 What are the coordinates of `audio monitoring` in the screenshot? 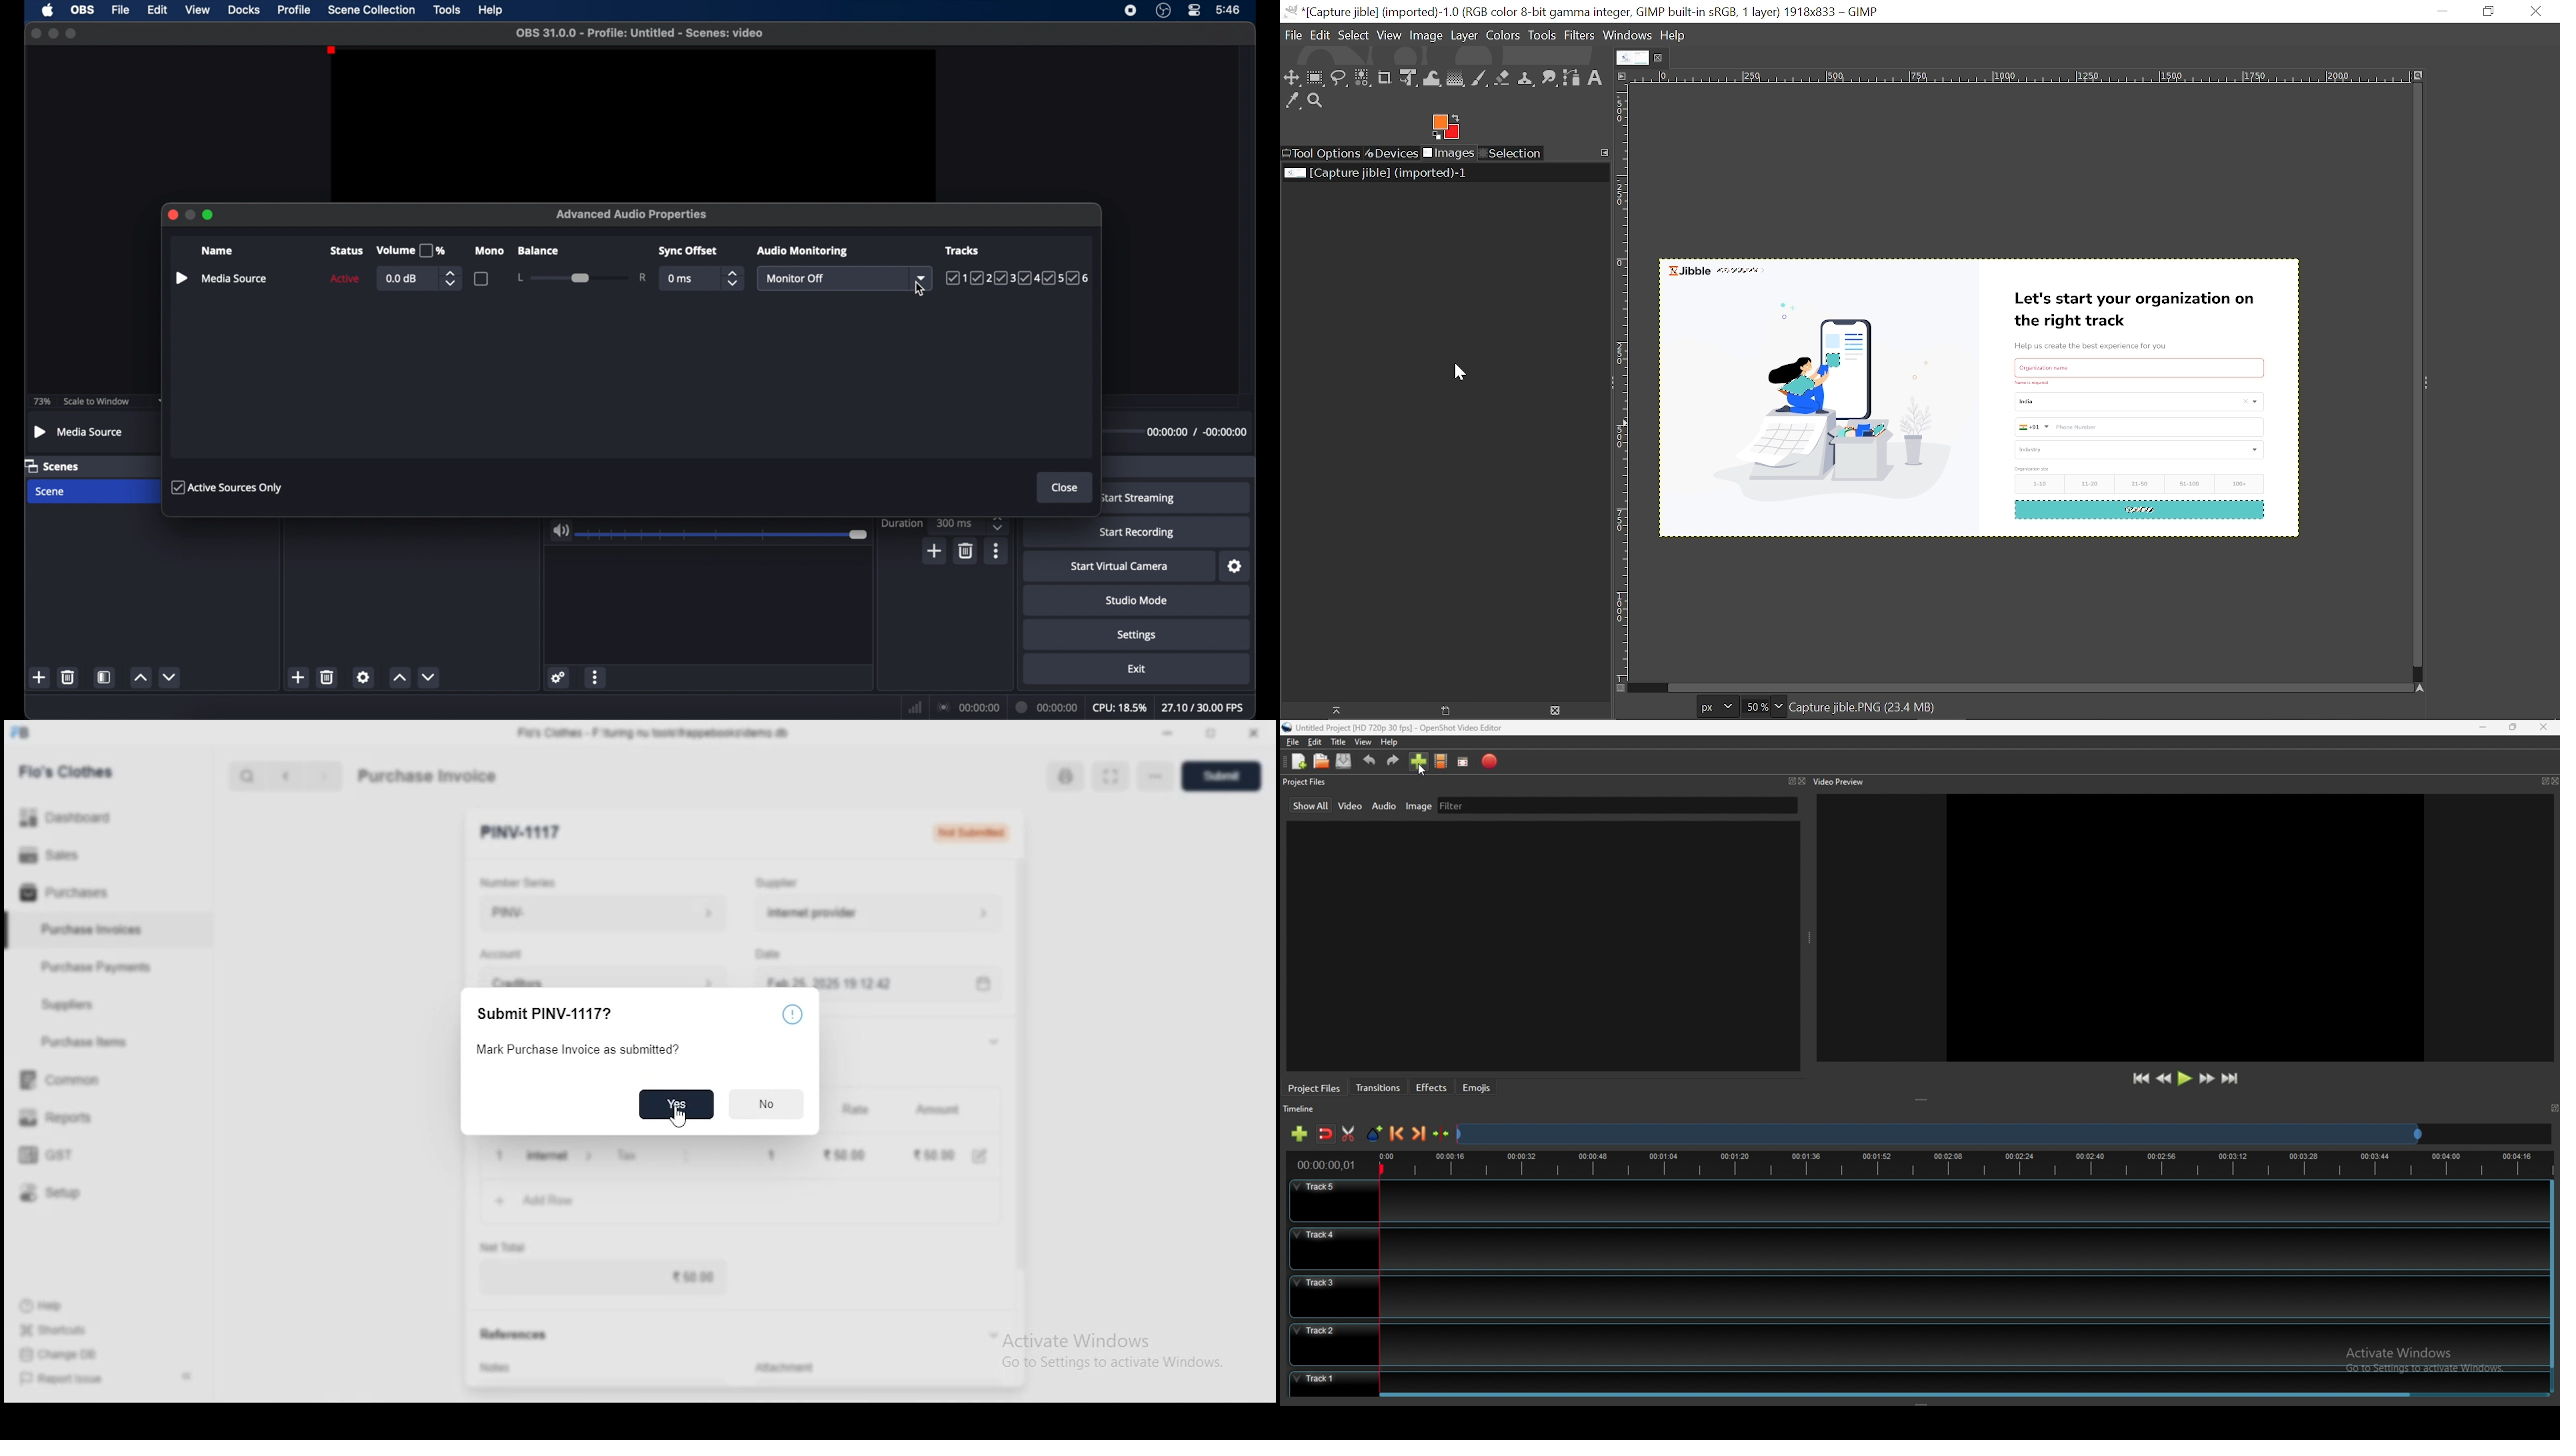 It's located at (801, 251).